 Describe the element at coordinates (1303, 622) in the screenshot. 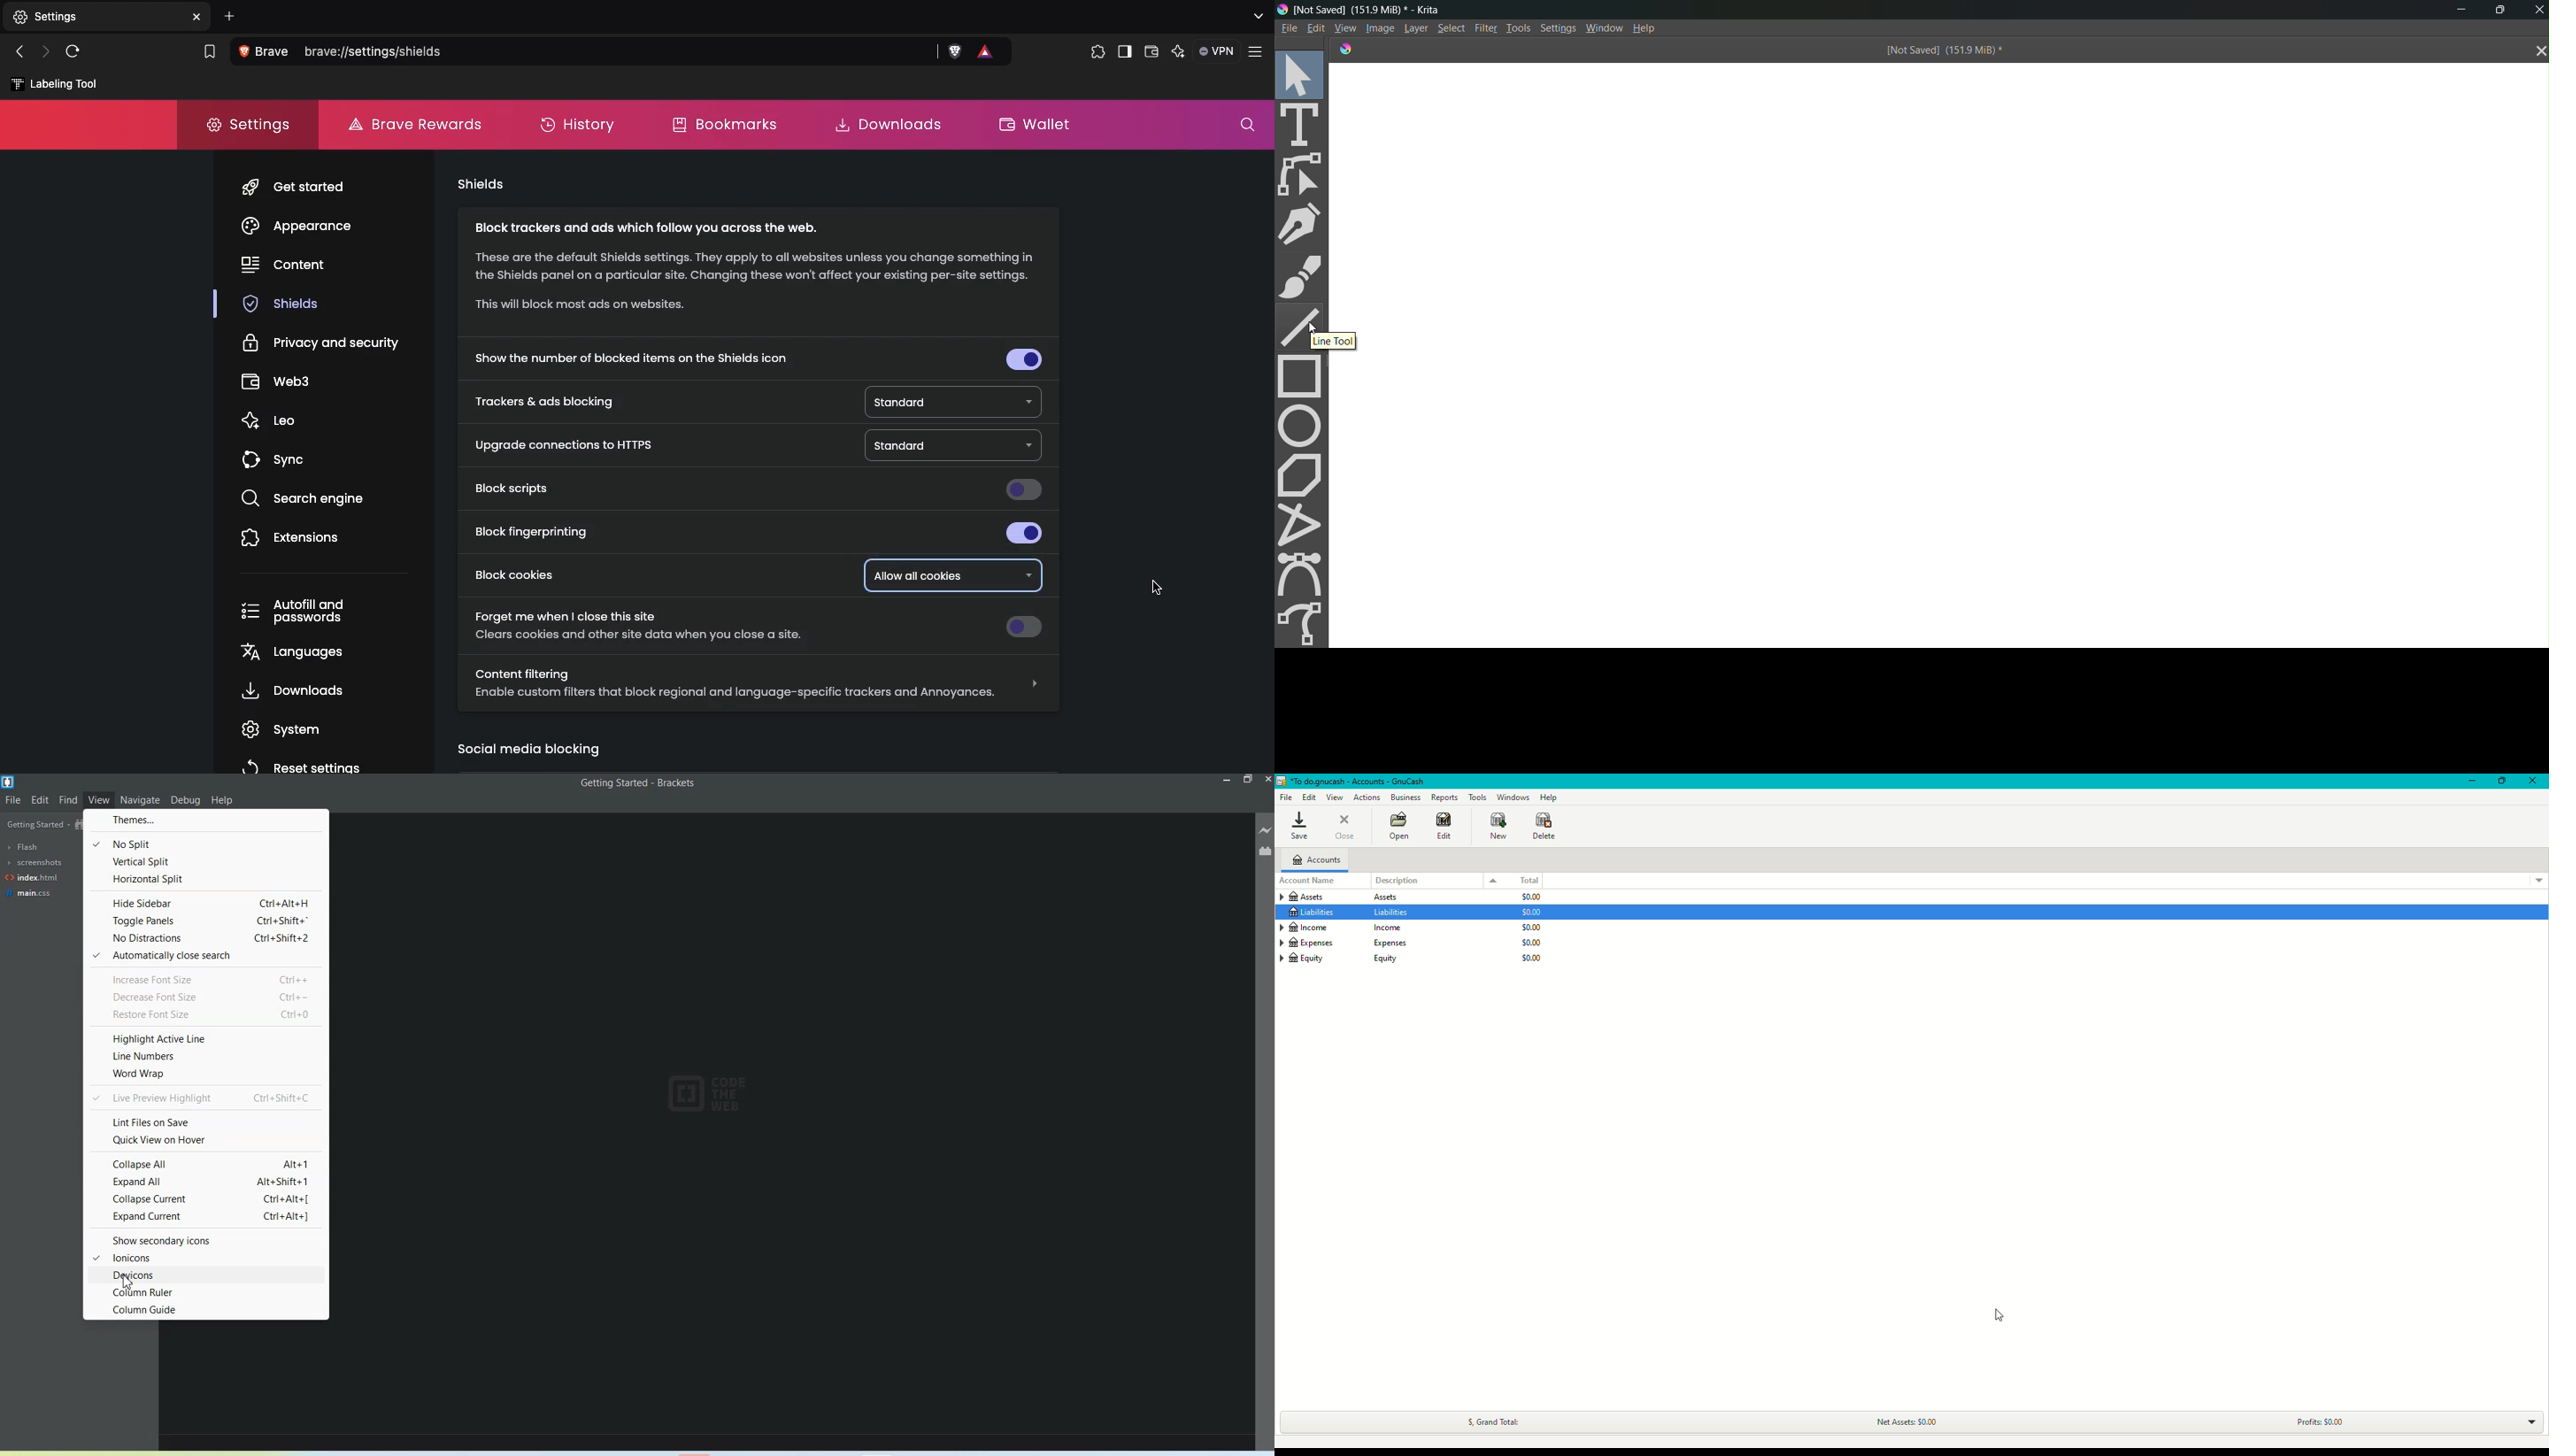

I see `freehand` at that location.